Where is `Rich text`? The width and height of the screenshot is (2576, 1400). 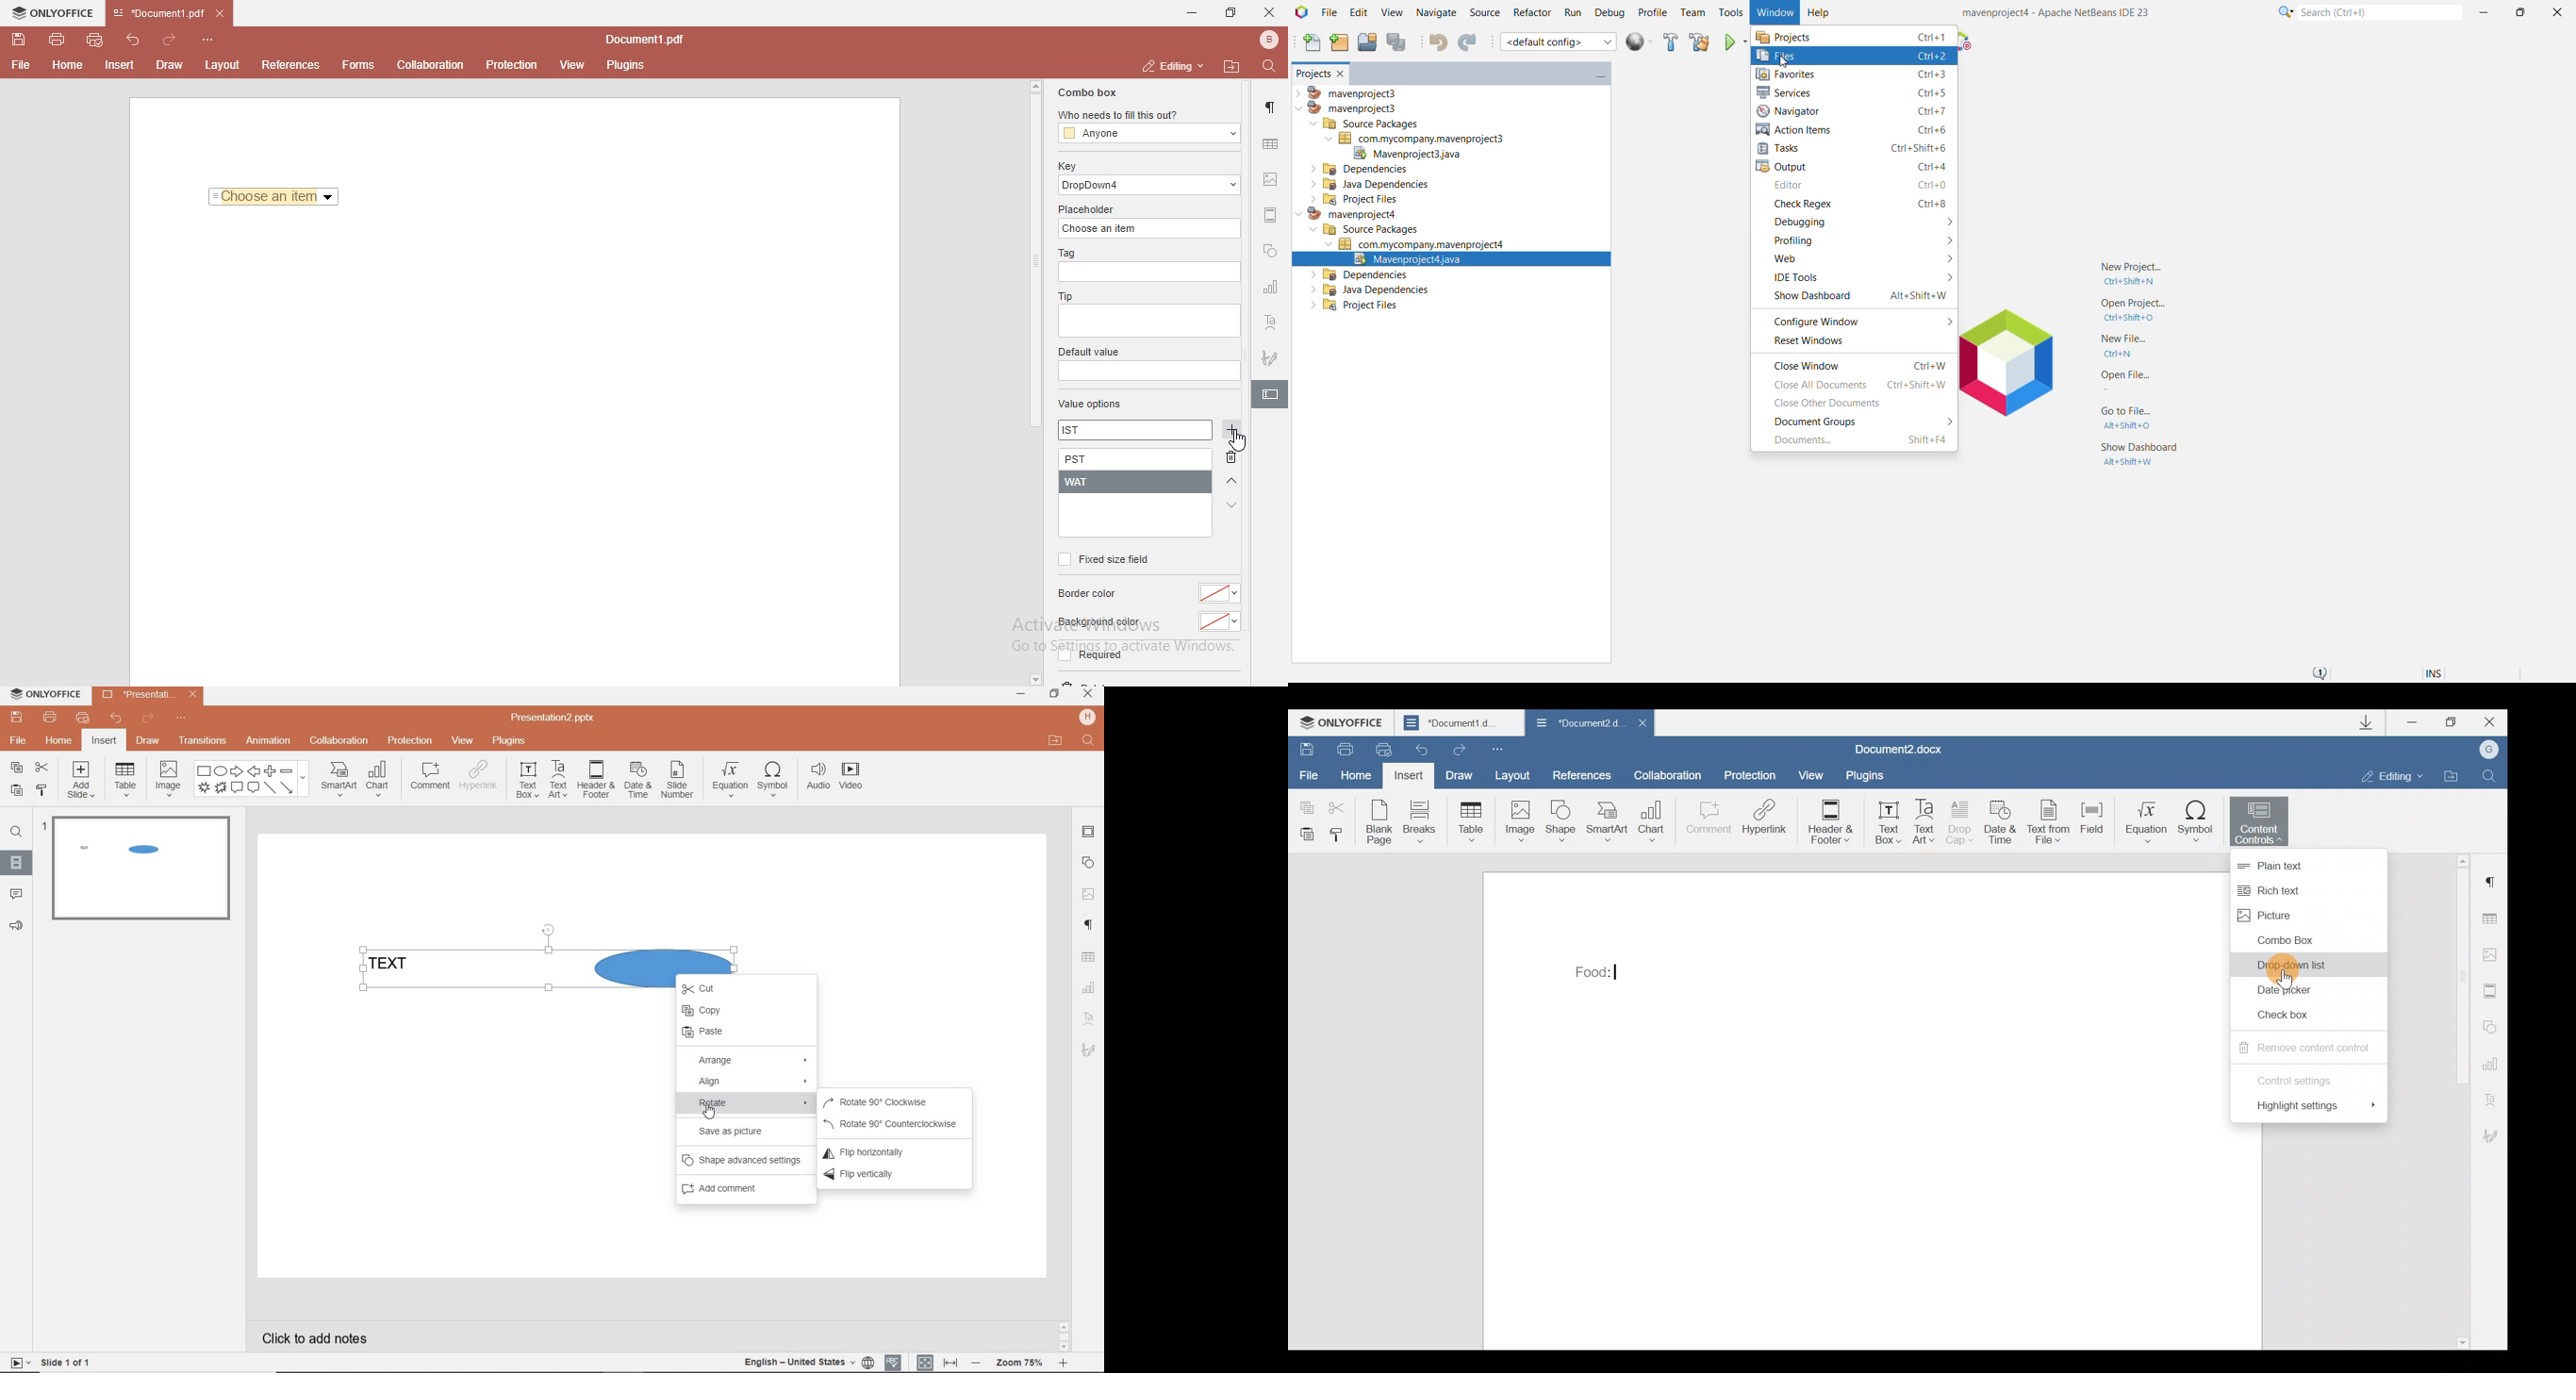 Rich text is located at coordinates (2280, 892).